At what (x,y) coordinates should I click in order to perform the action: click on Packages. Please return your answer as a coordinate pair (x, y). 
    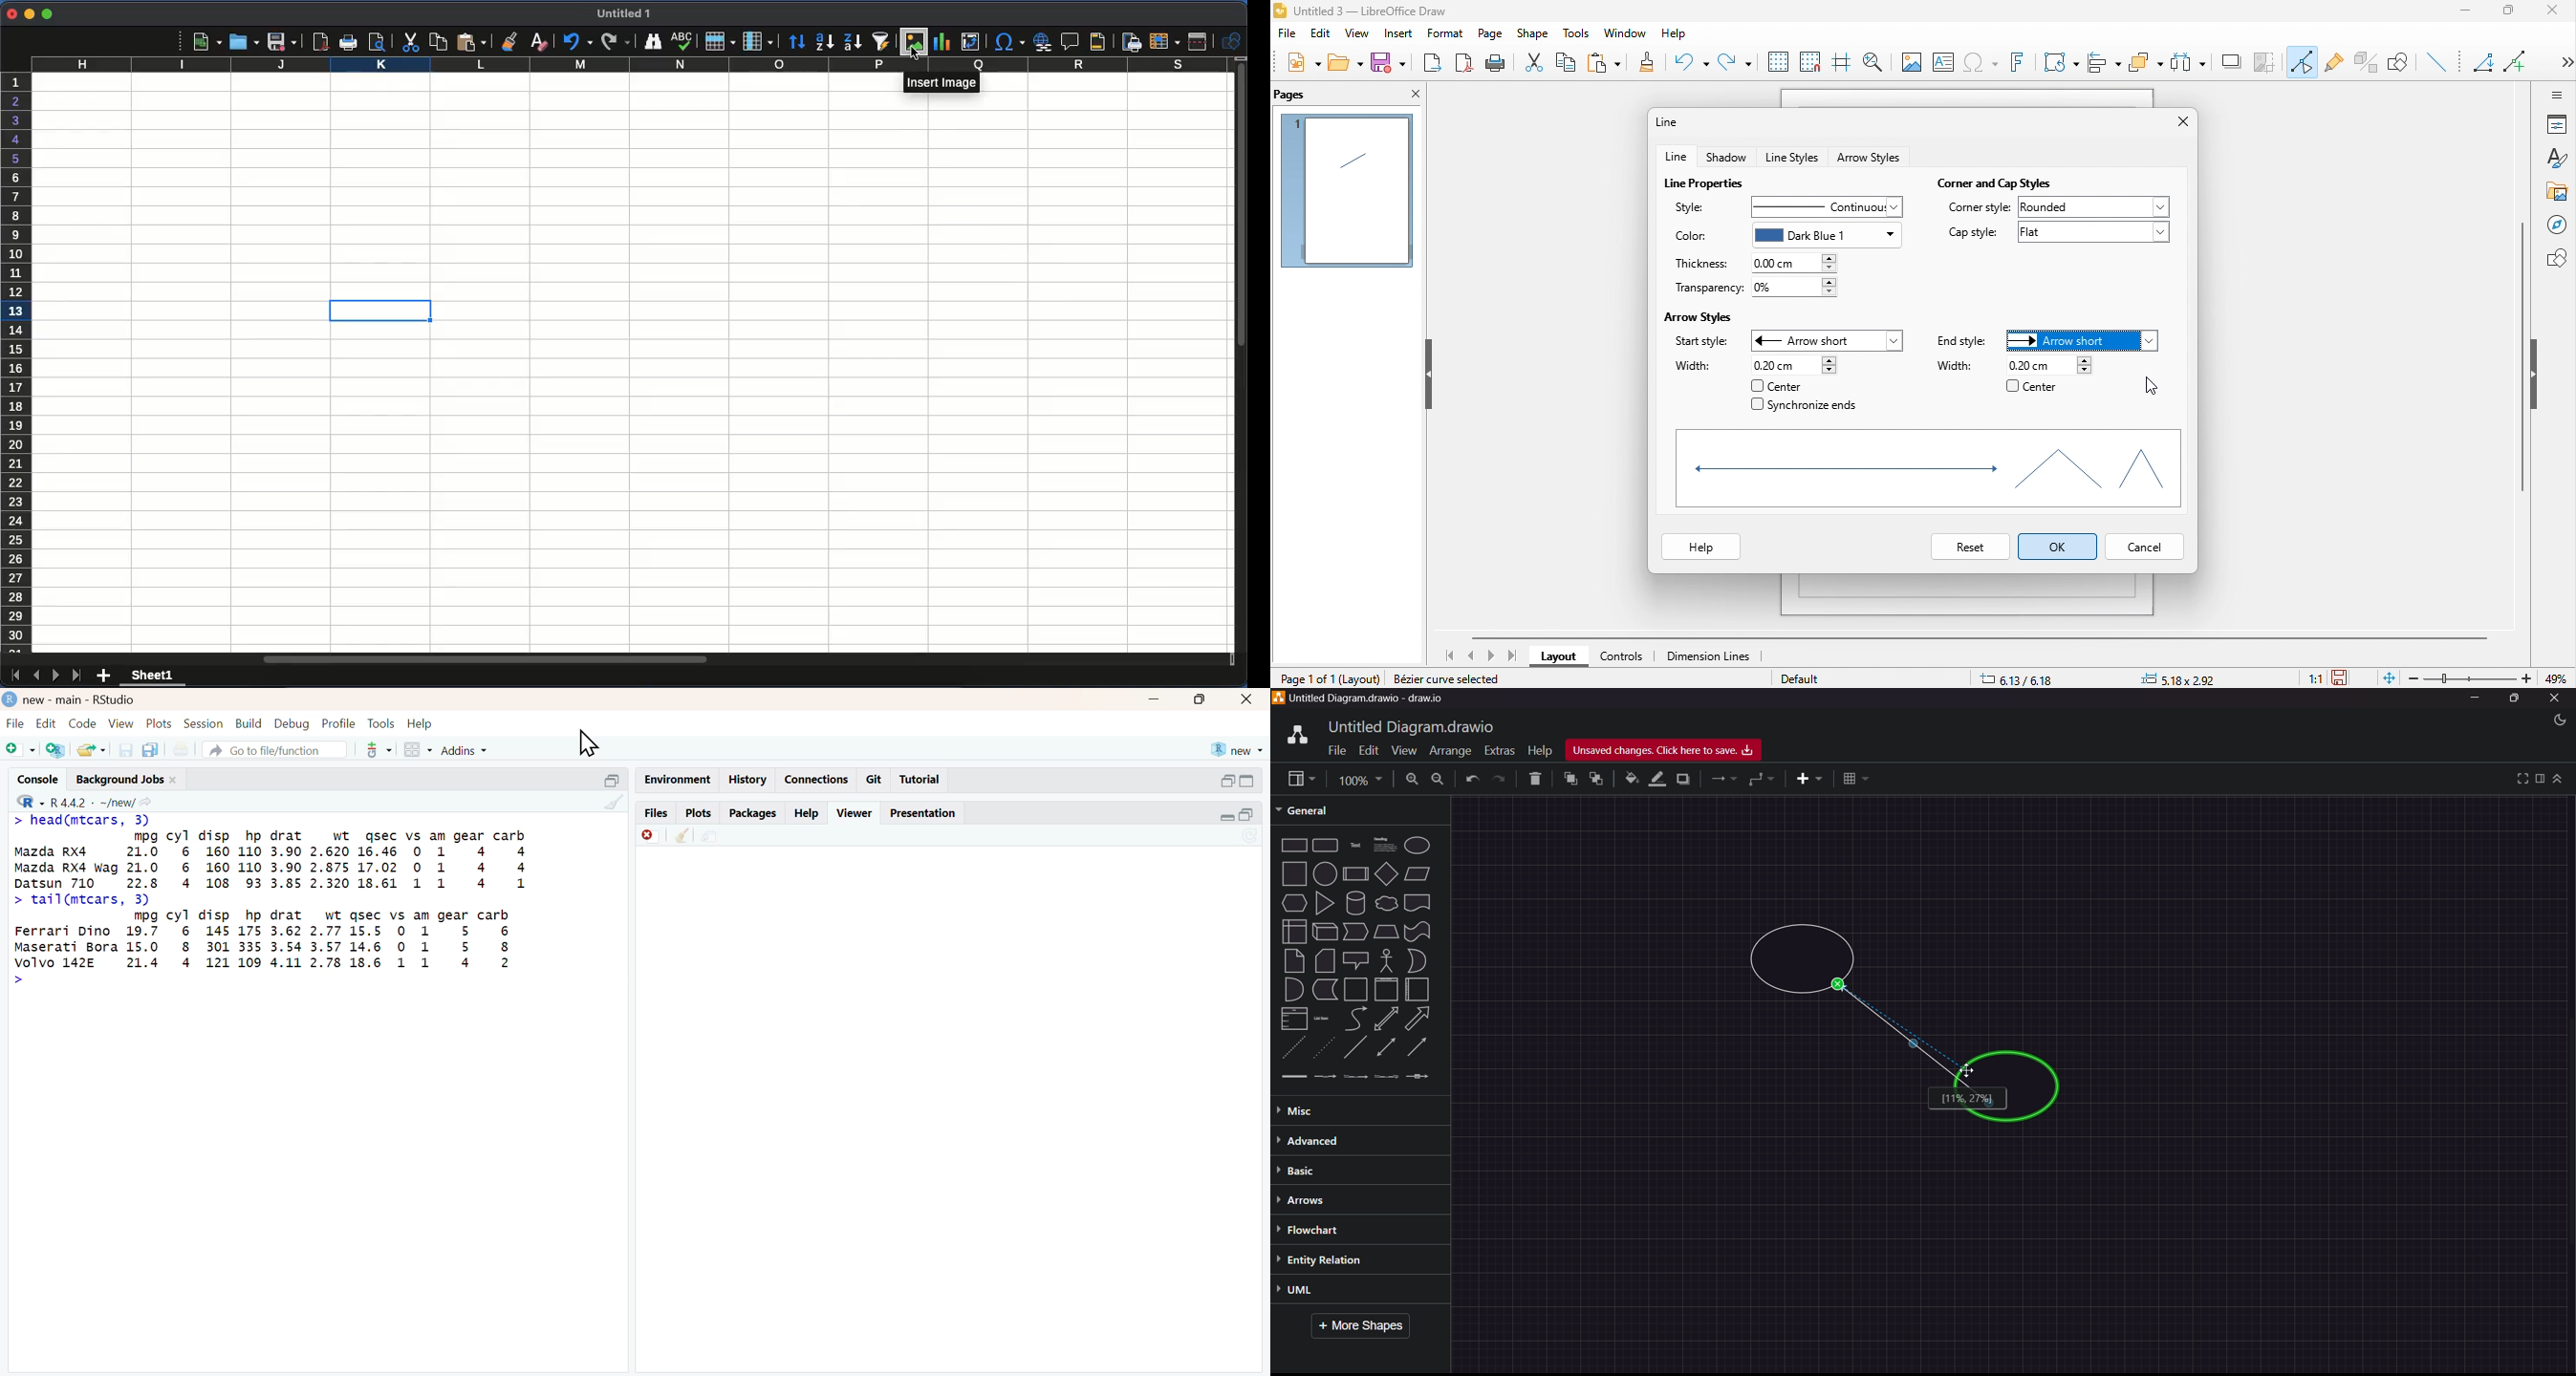
    Looking at the image, I should click on (753, 812).